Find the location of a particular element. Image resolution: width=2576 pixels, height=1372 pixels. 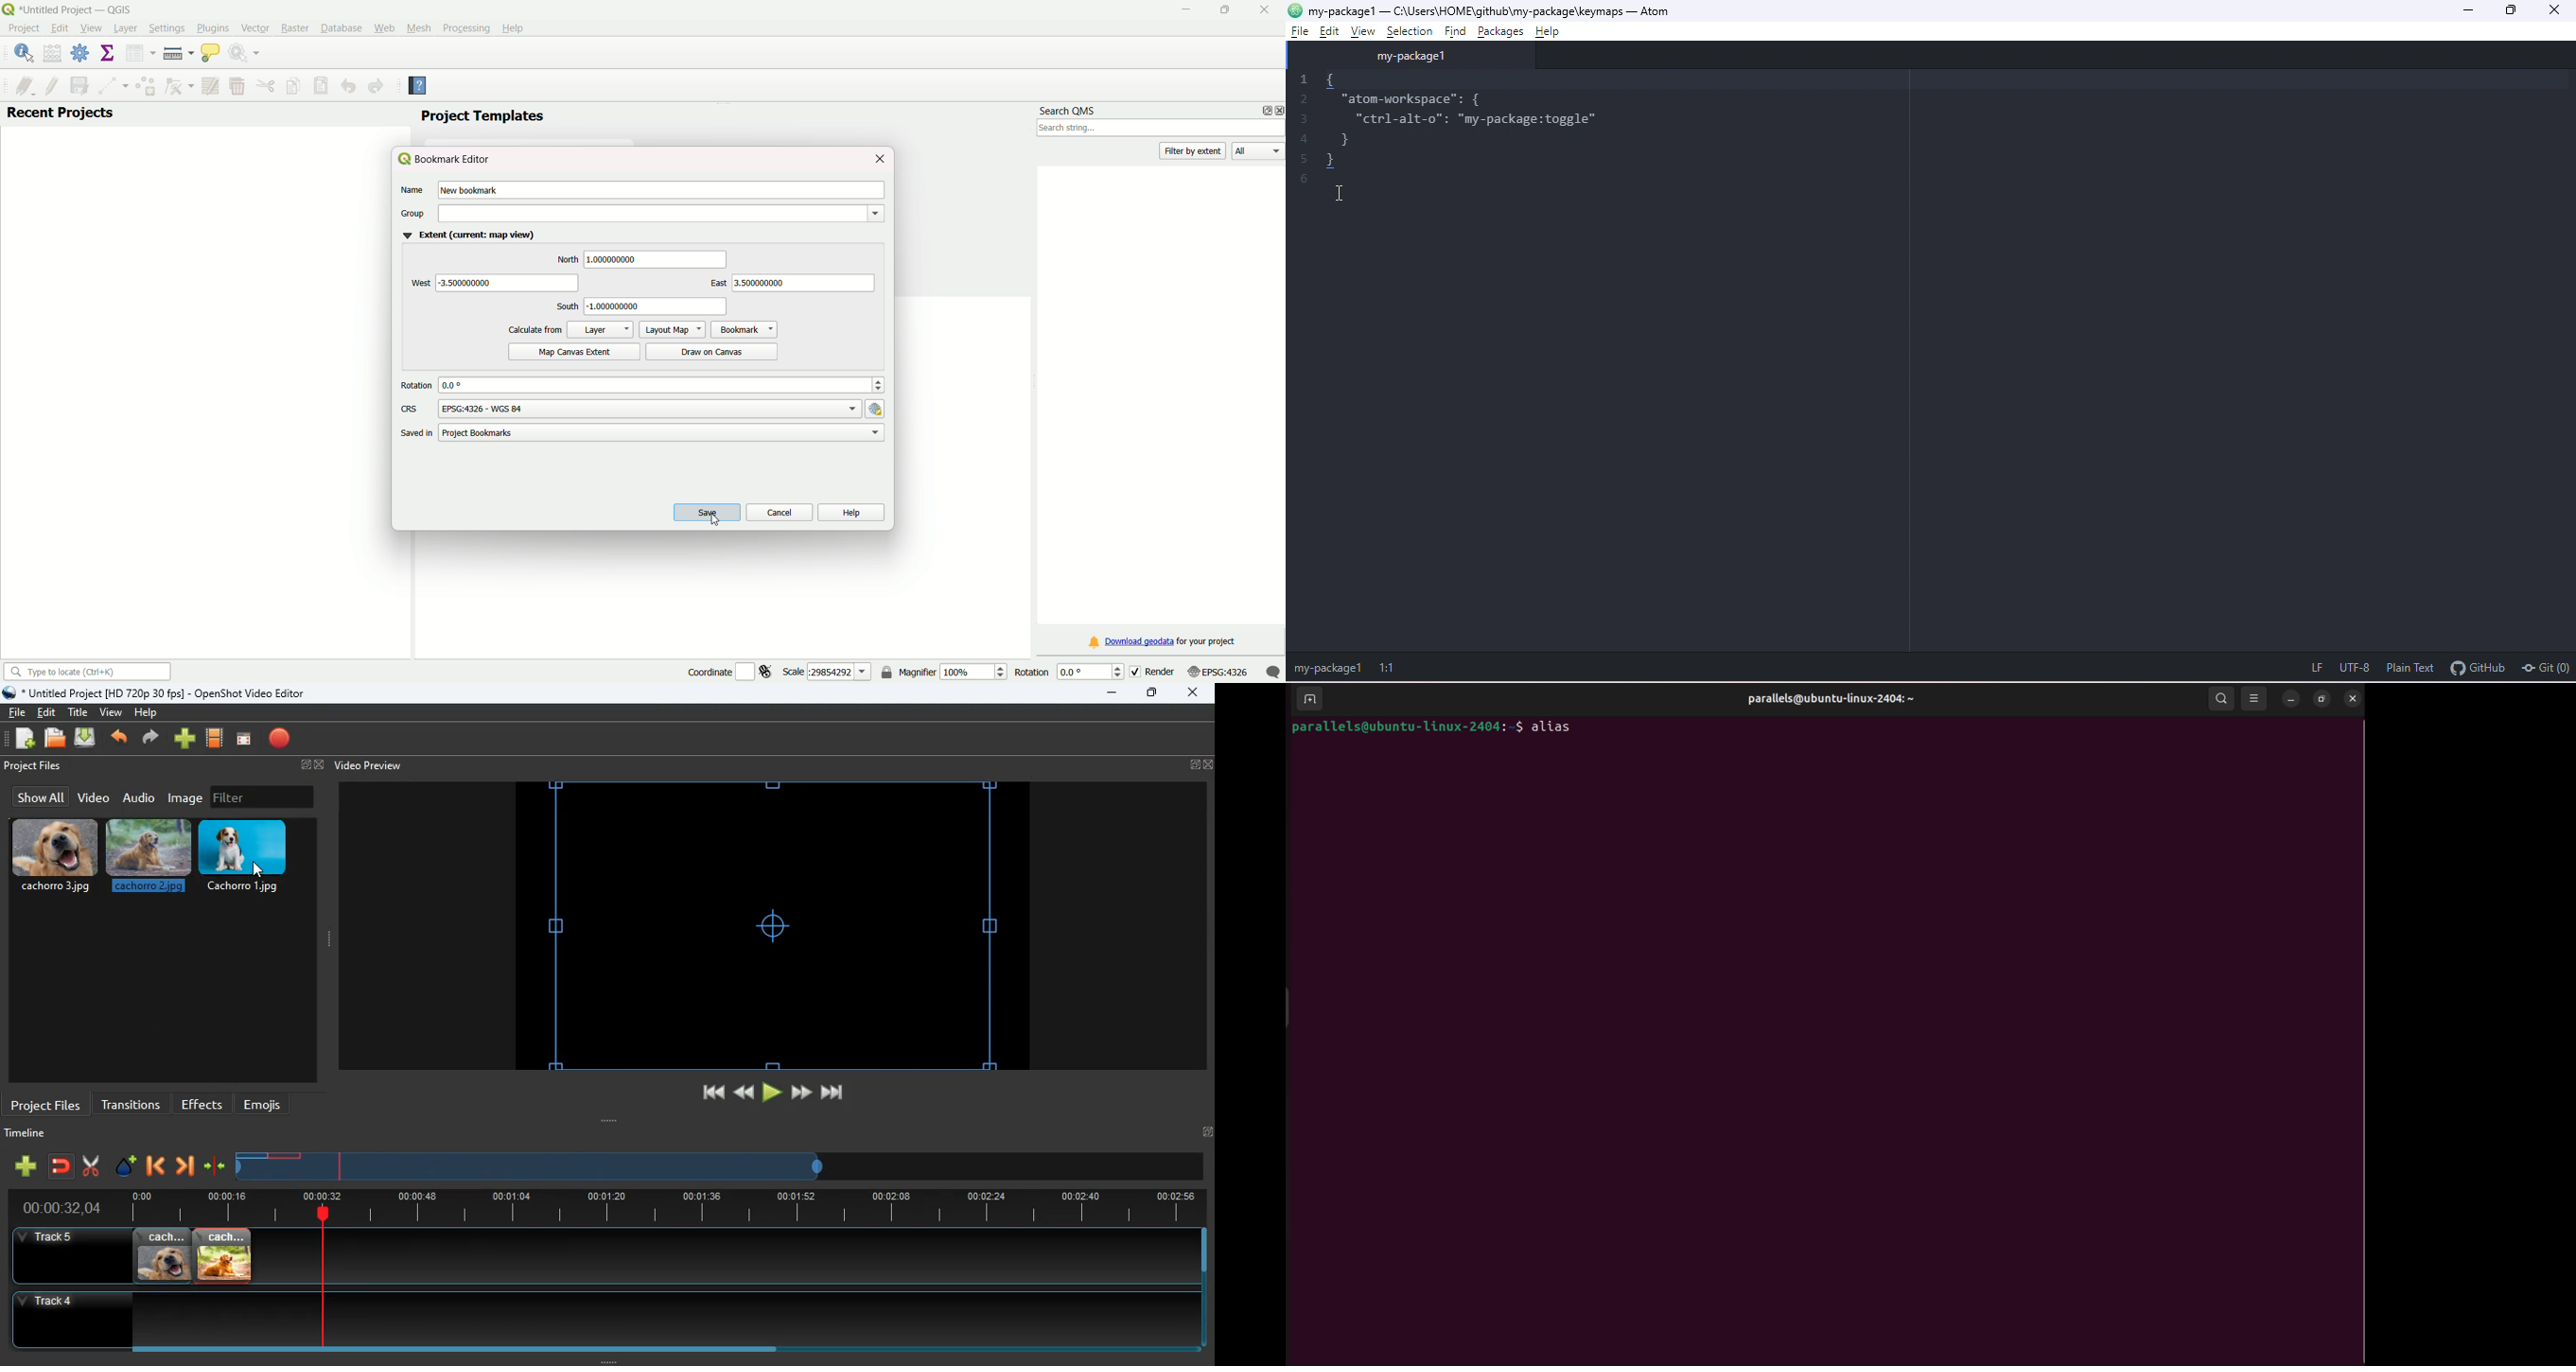

fullscreen is located at coordinates (309, 766).